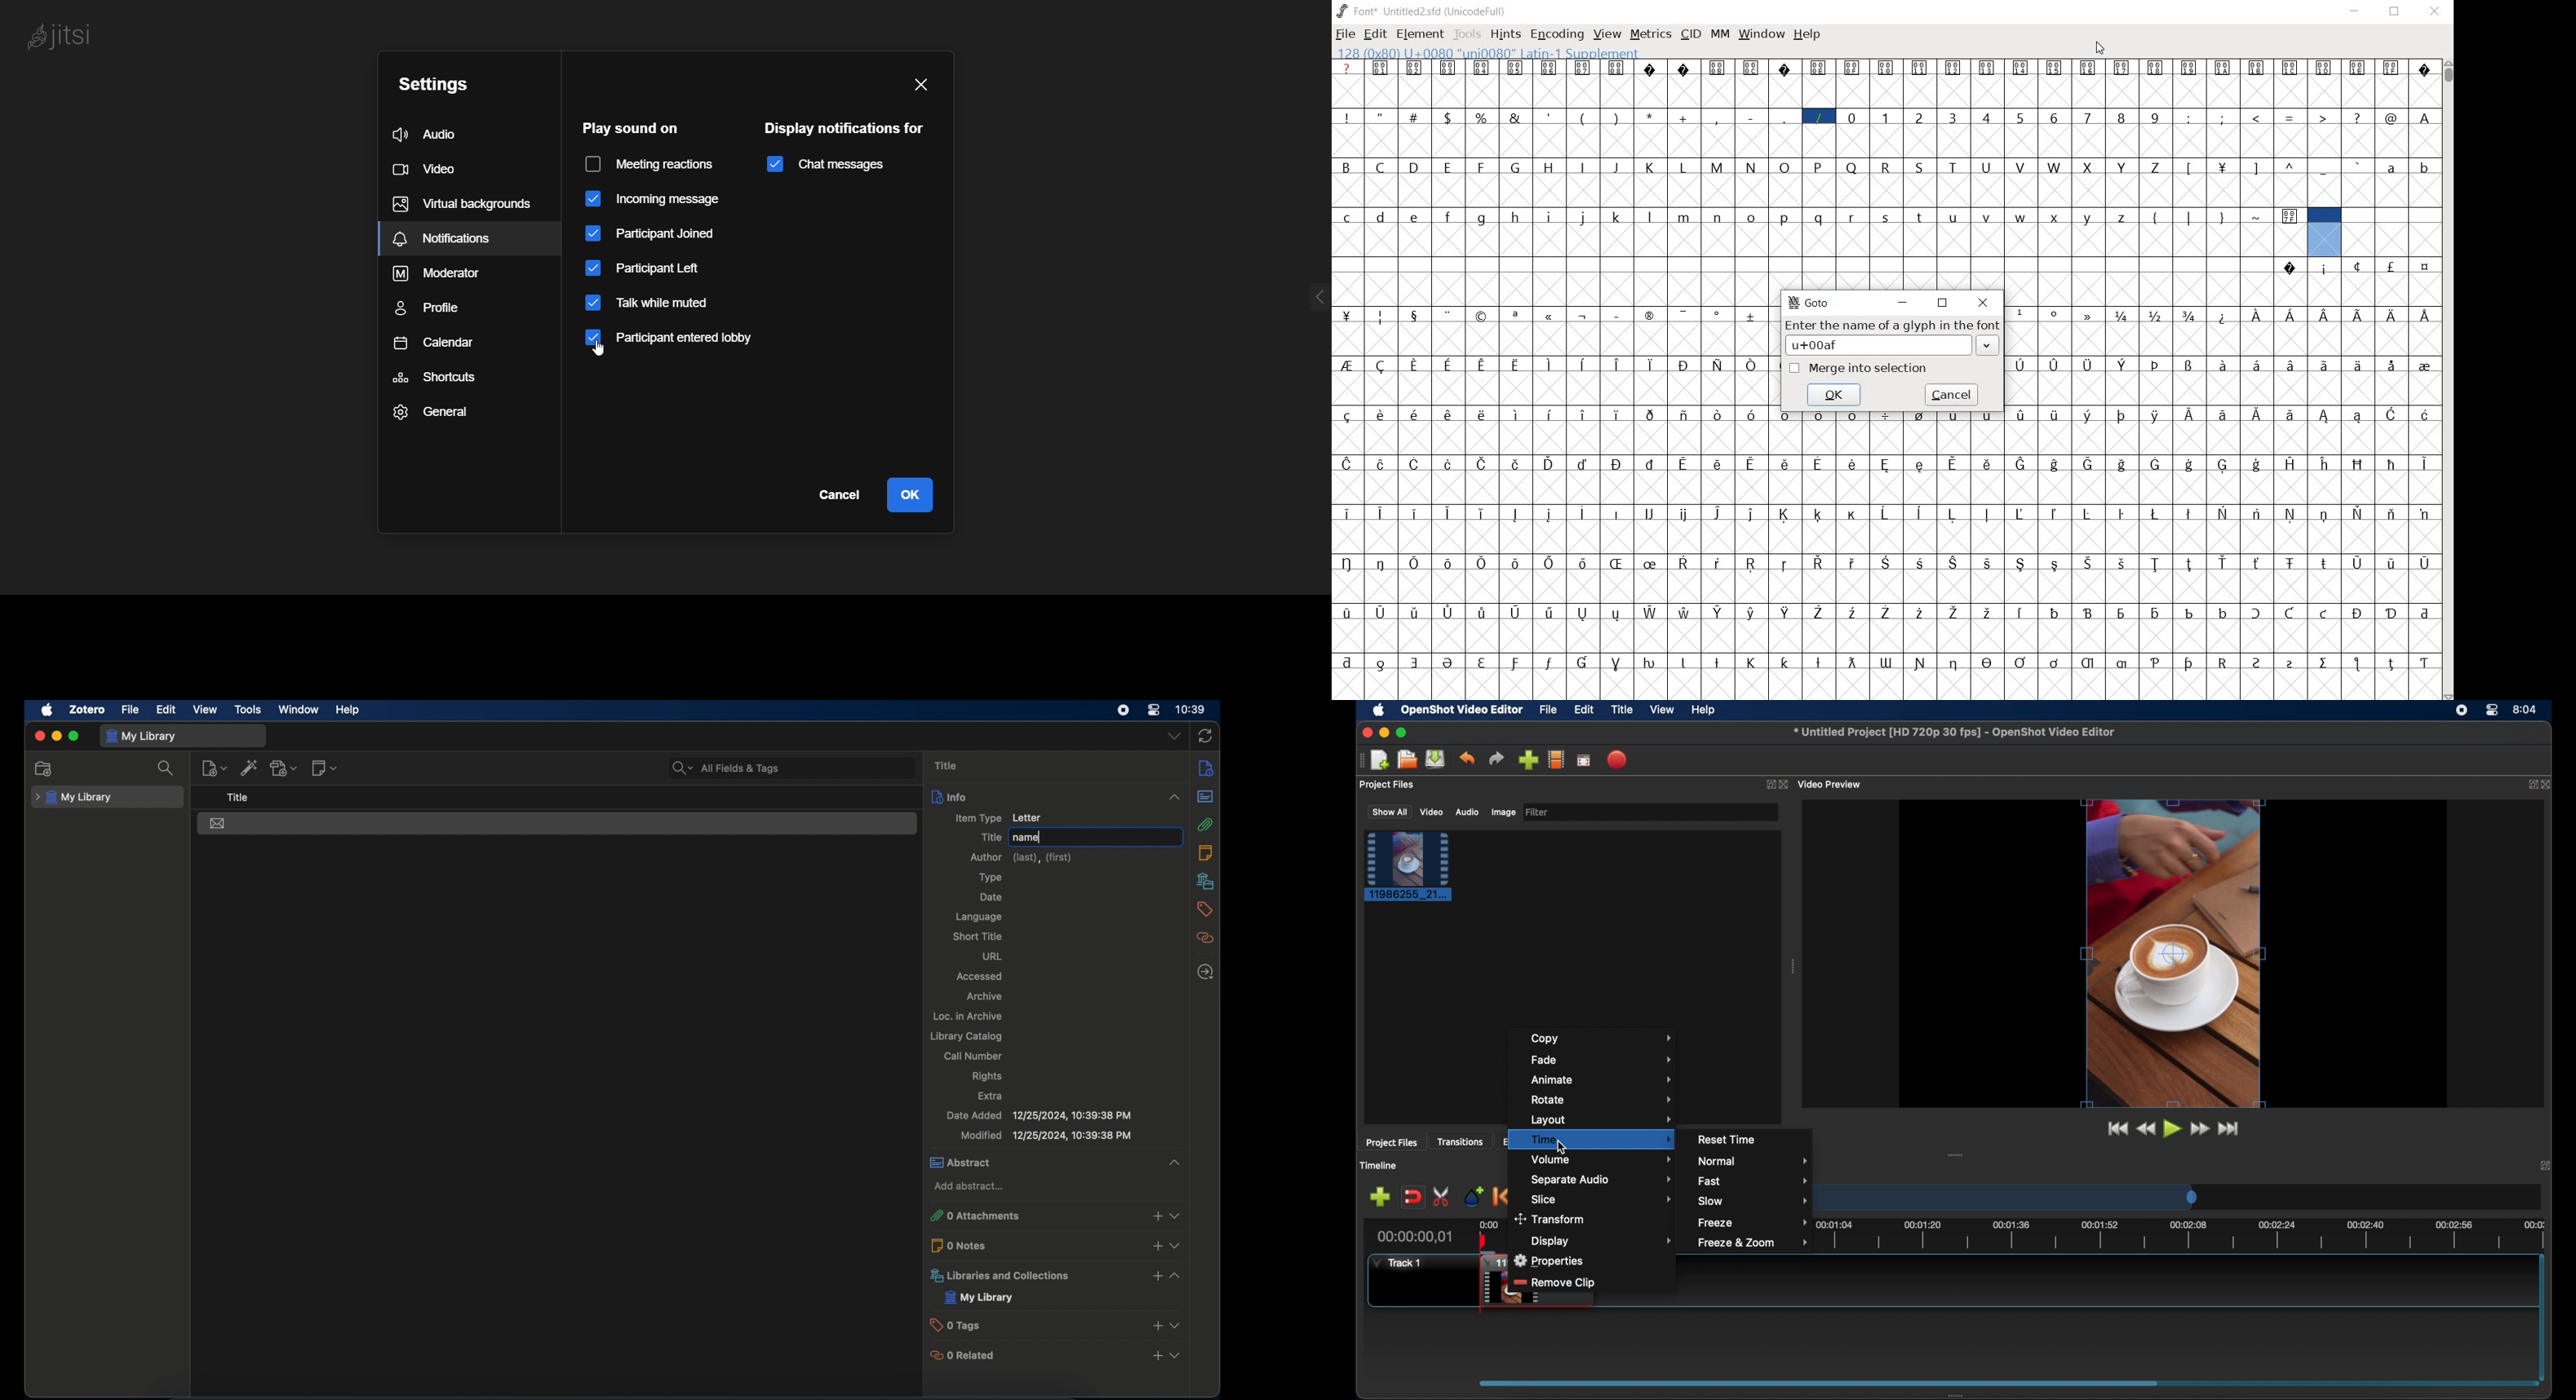  What do you see at coordinates (1988, 167) in the screenshot?
I see `U` at bounding box center [1988, 167].